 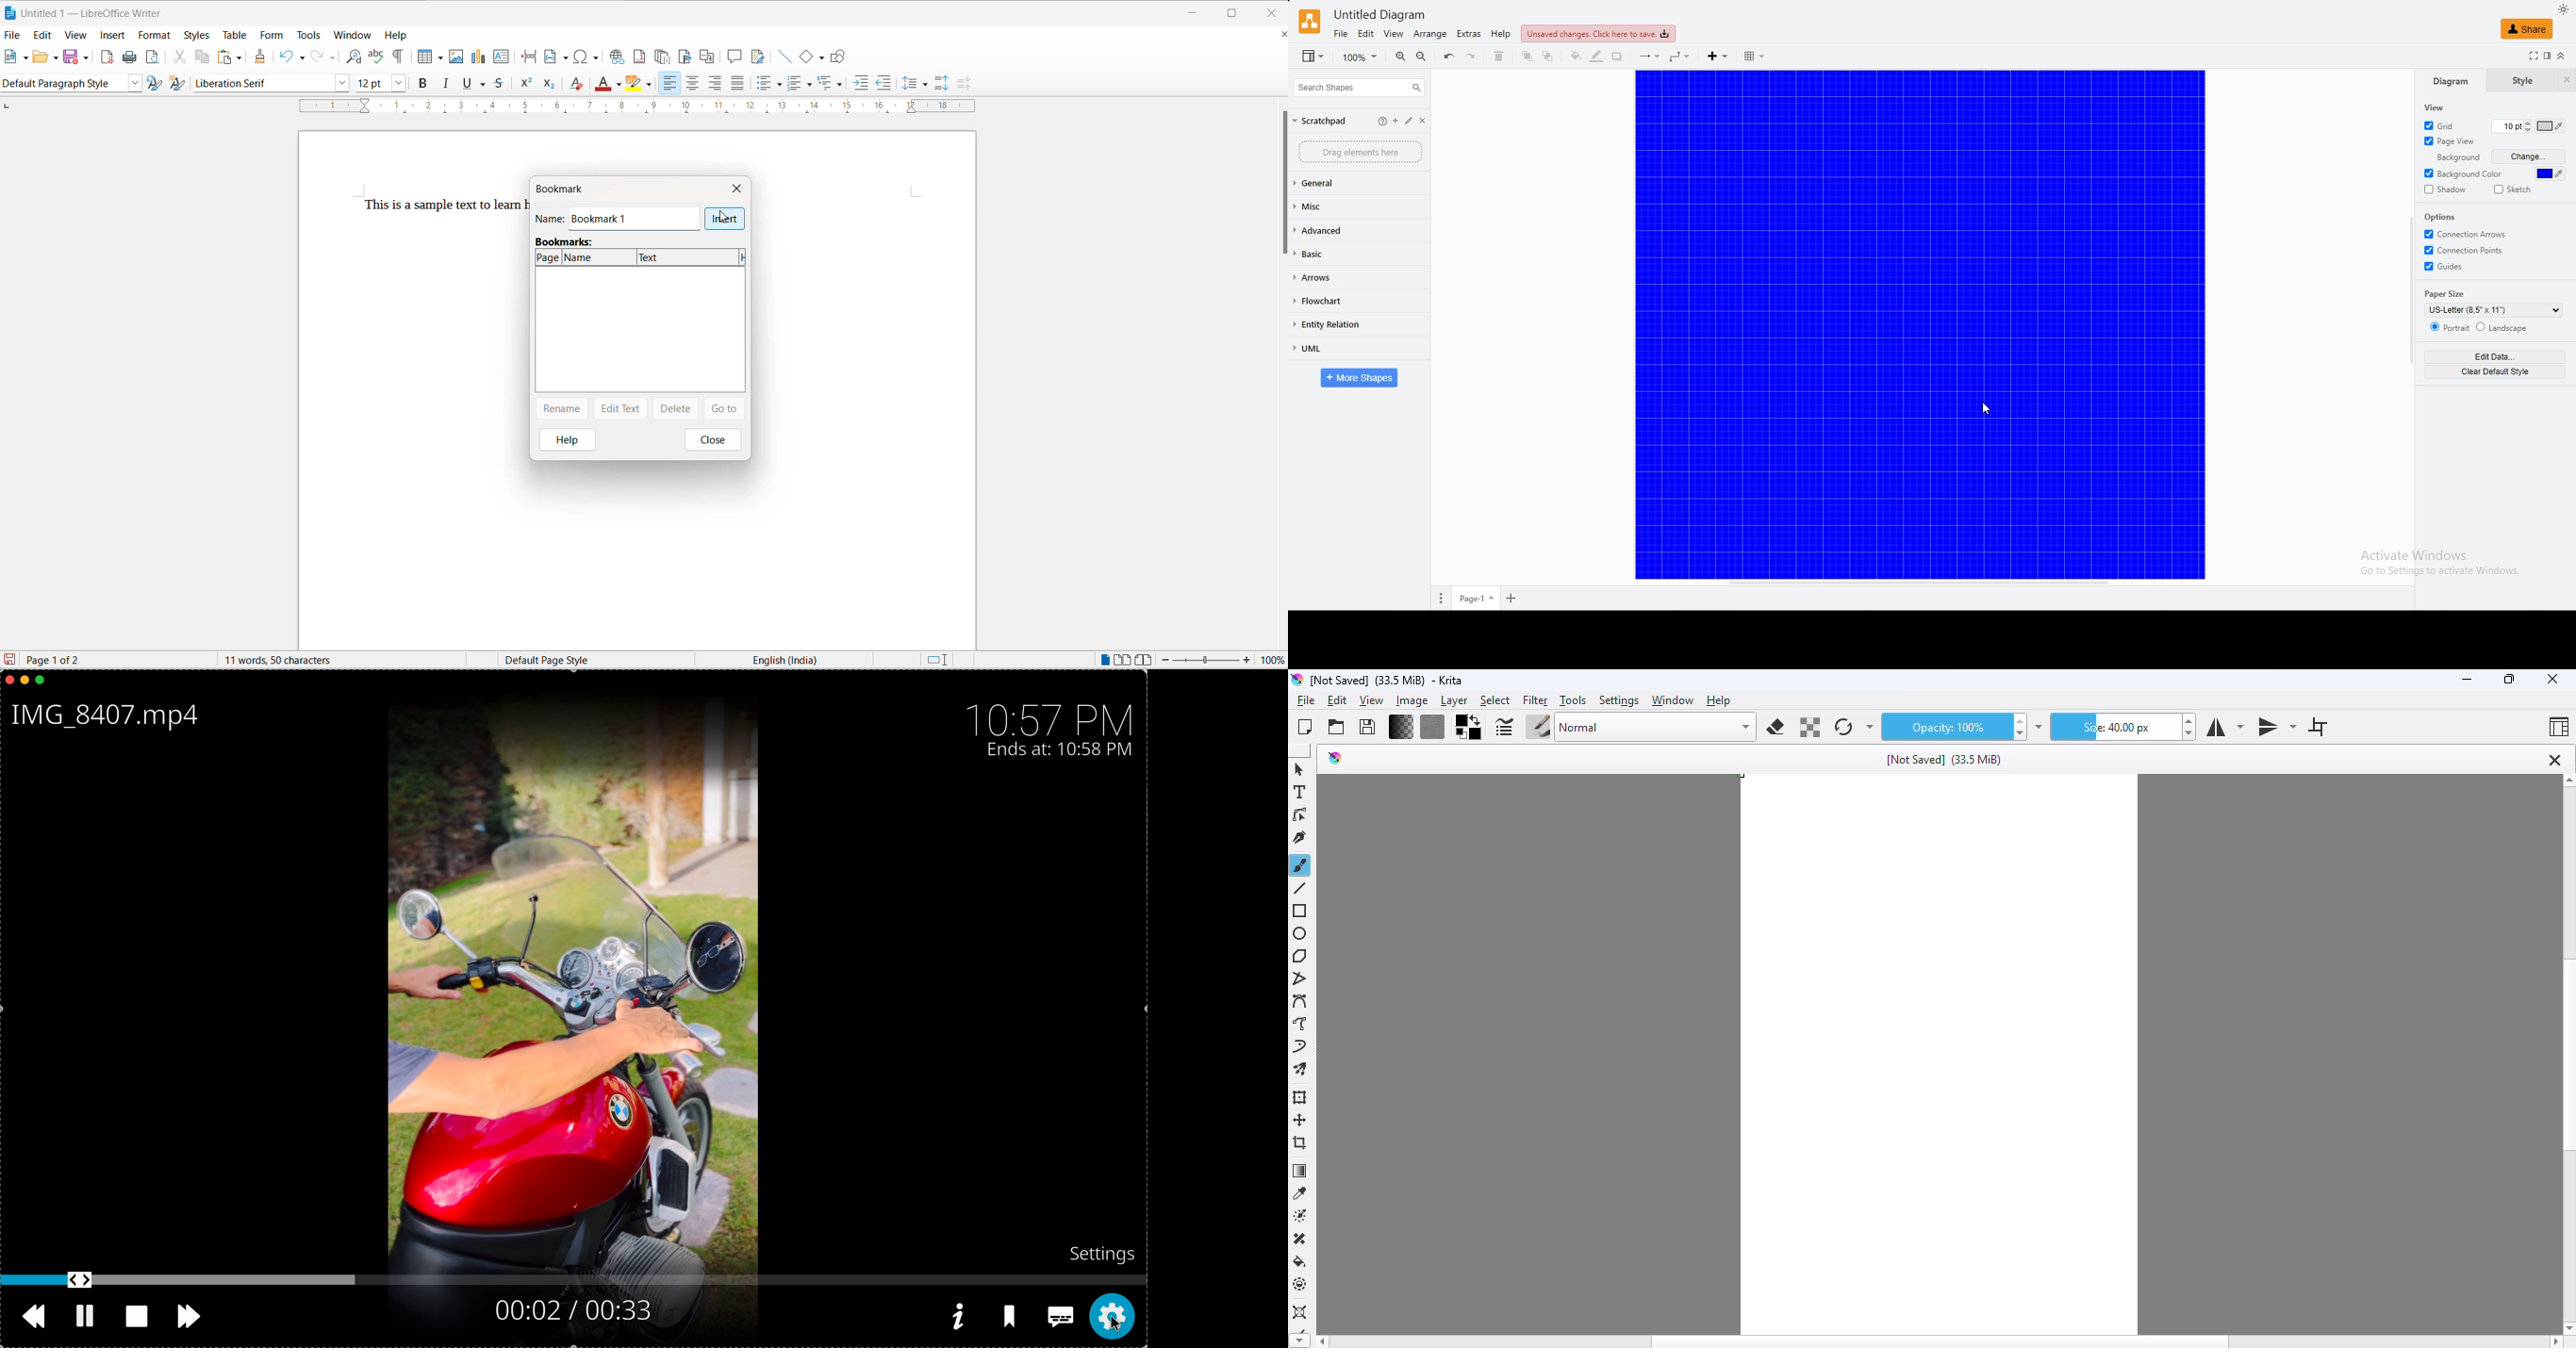 I want to click on basic shapes, so click(x=804, y=57).